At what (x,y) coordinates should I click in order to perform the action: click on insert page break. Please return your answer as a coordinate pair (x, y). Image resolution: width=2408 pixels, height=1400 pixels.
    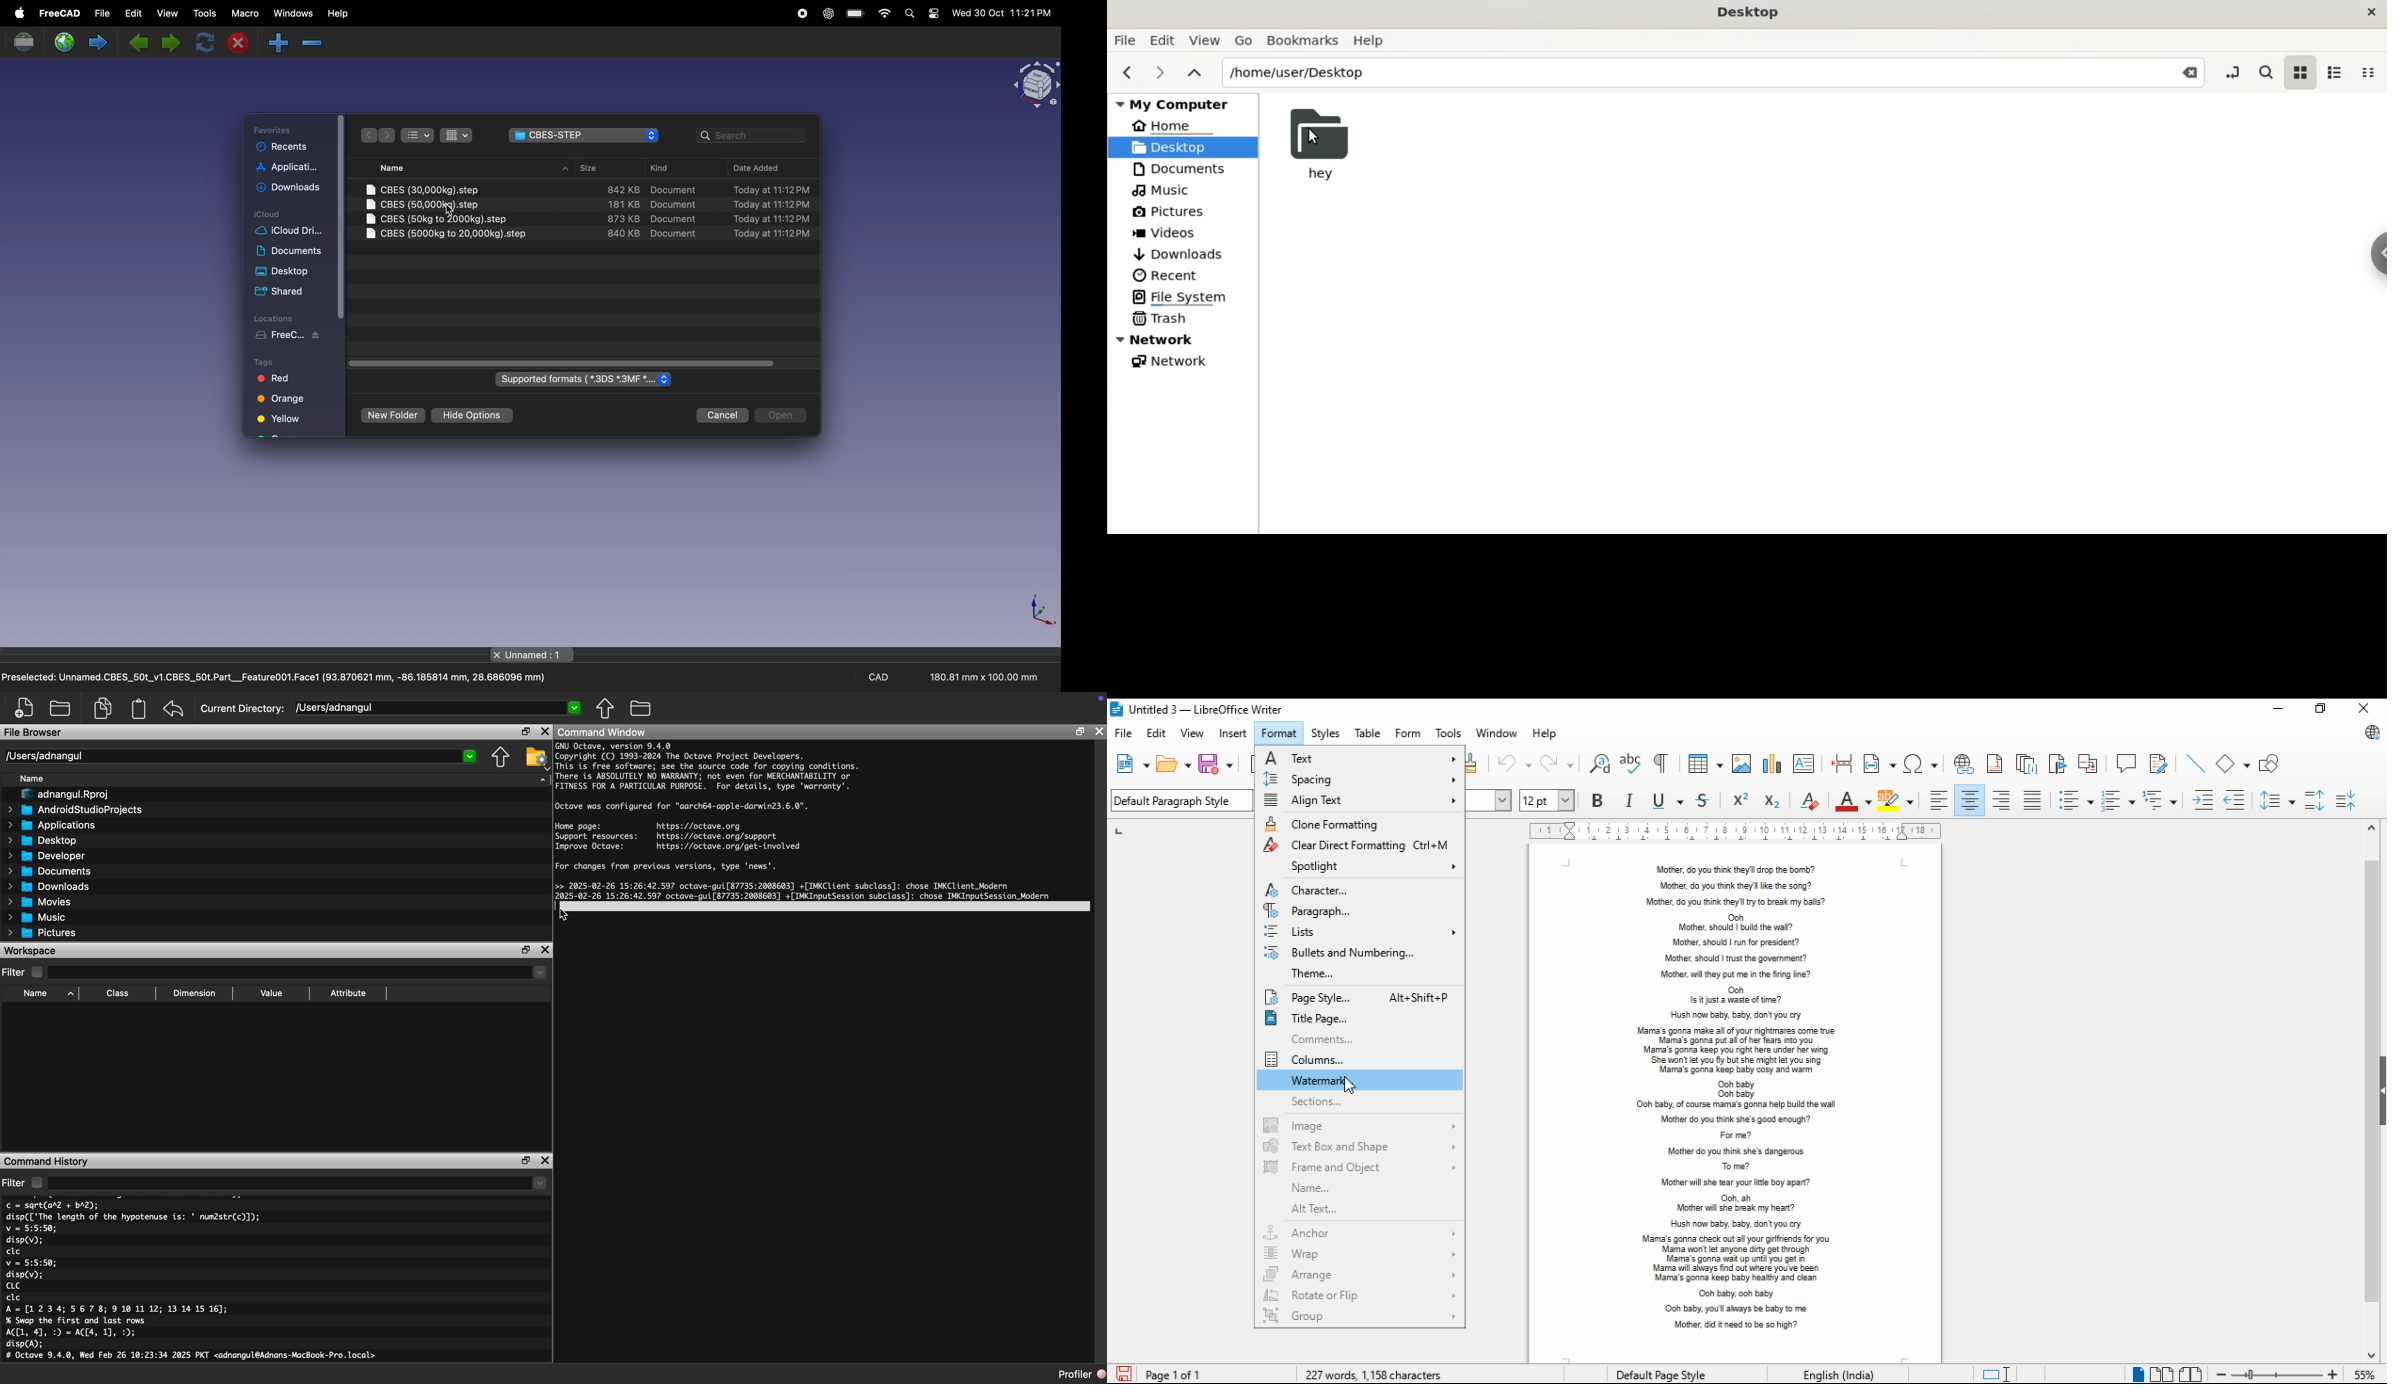
    Looking at the image, I should click on (1844, 764).